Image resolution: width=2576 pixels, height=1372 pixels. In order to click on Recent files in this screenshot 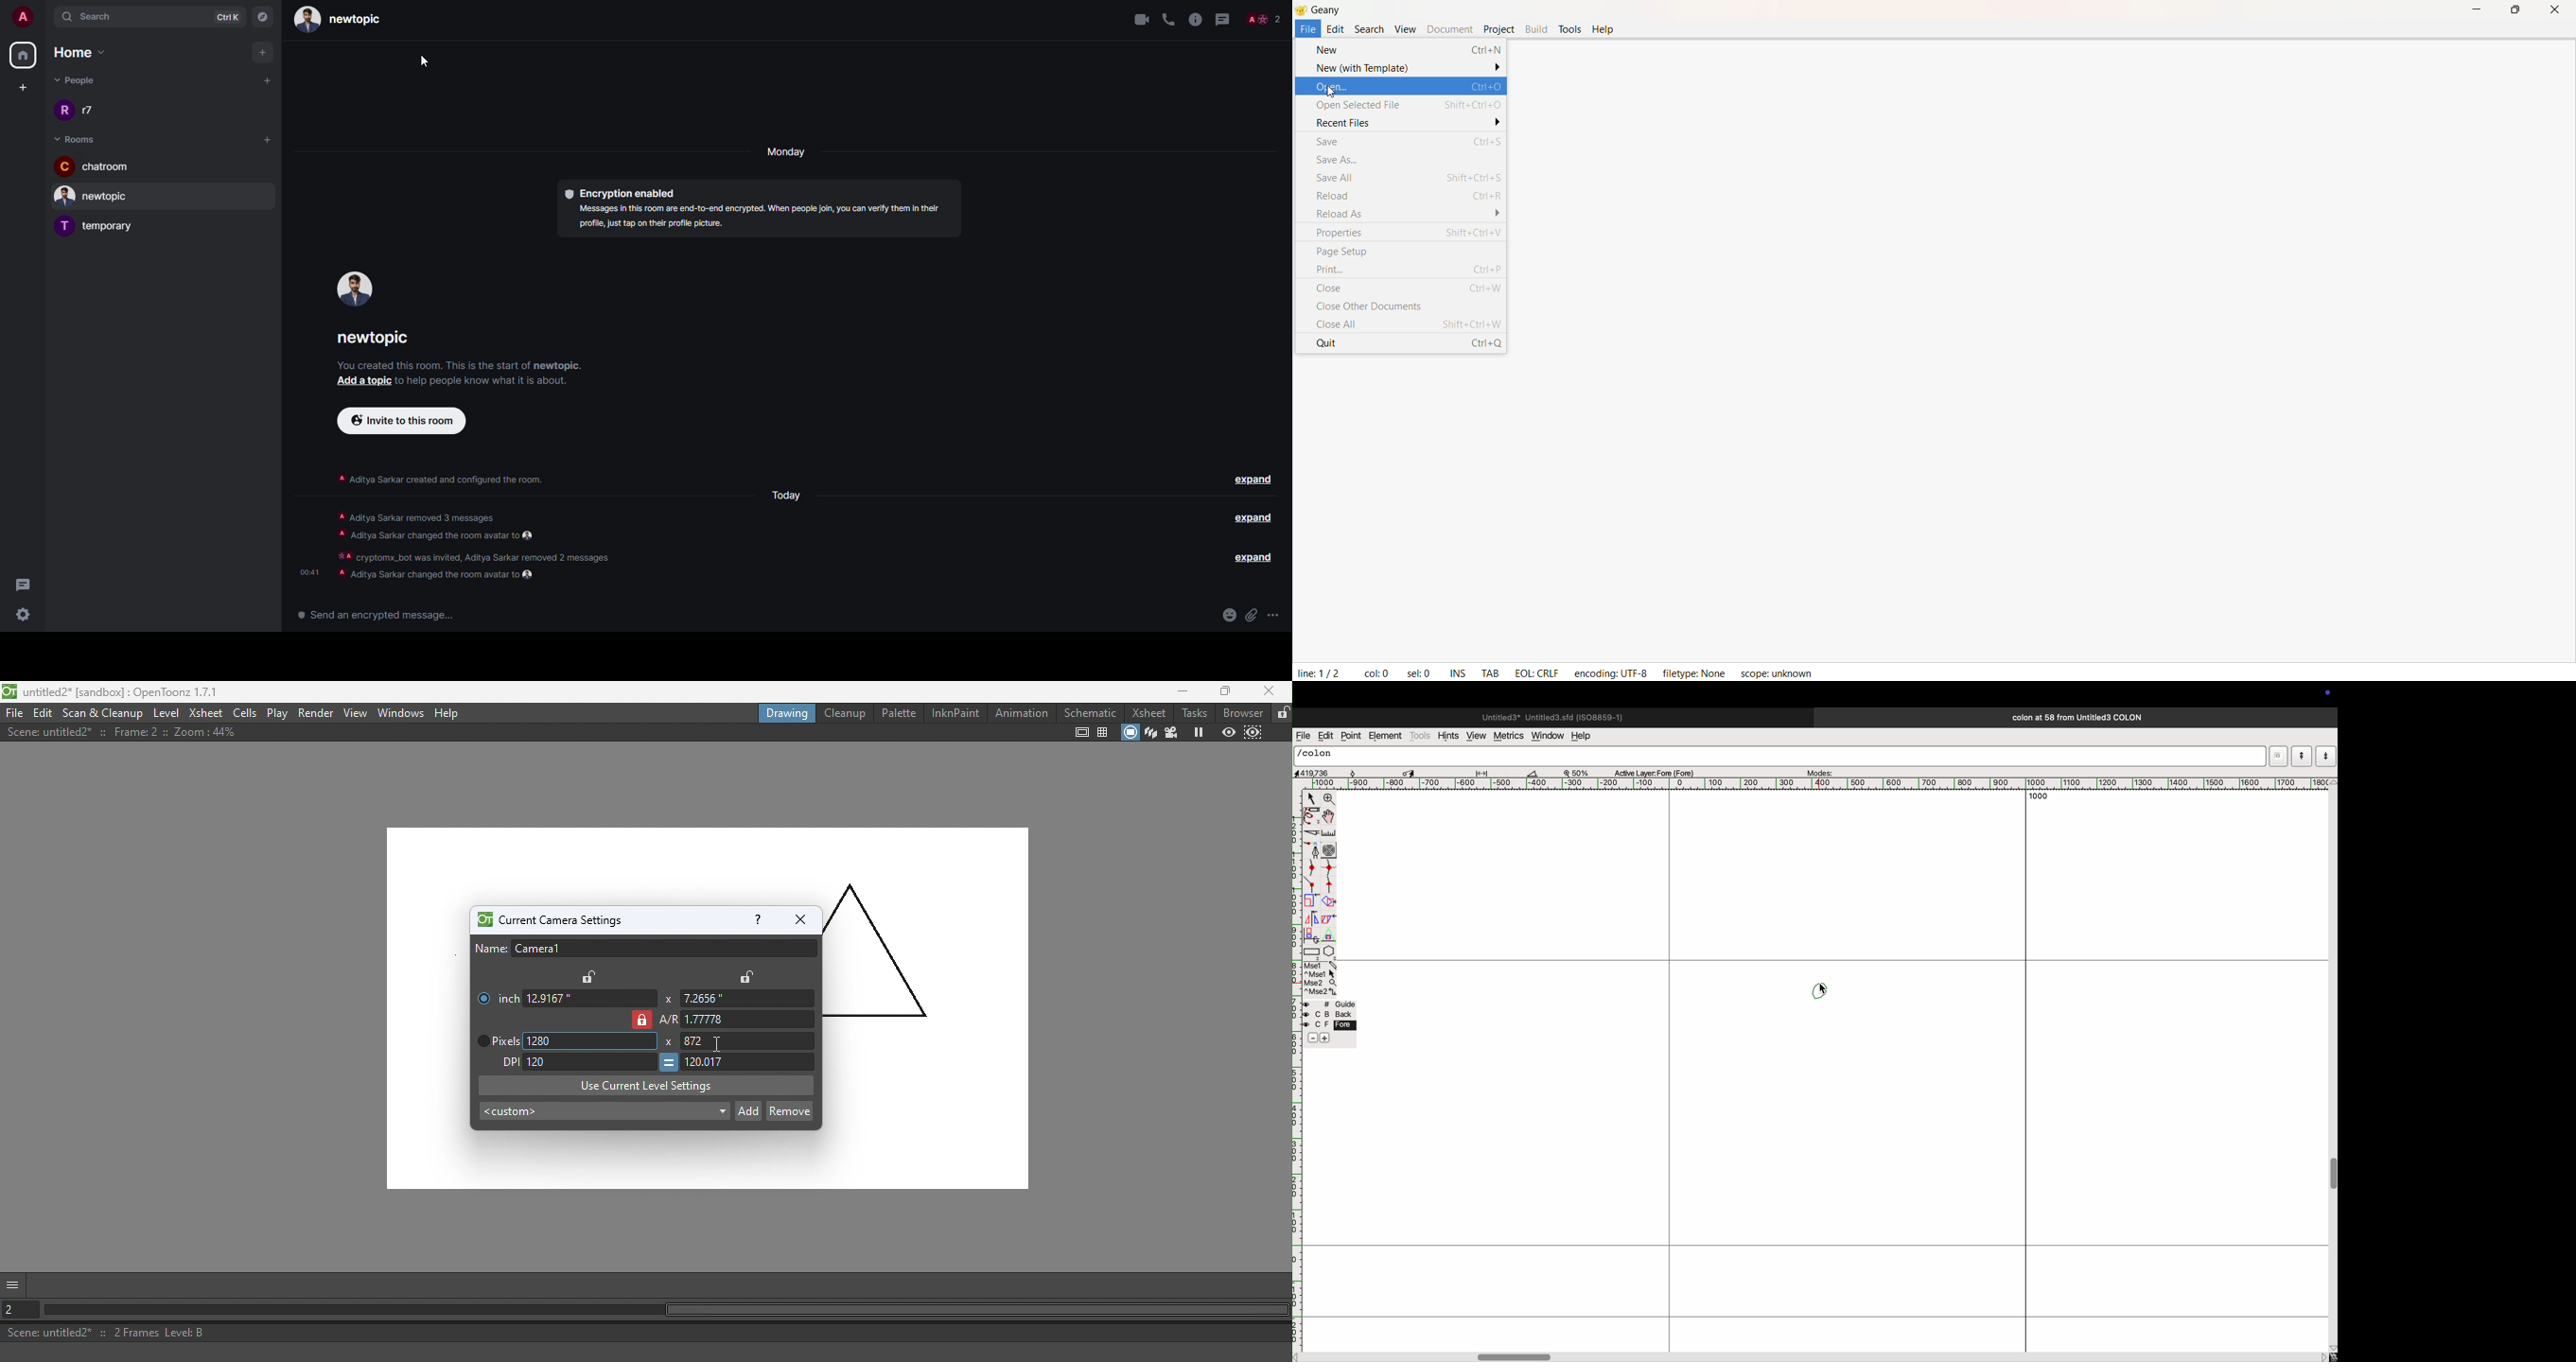, I will do `click(1406, 122)`.